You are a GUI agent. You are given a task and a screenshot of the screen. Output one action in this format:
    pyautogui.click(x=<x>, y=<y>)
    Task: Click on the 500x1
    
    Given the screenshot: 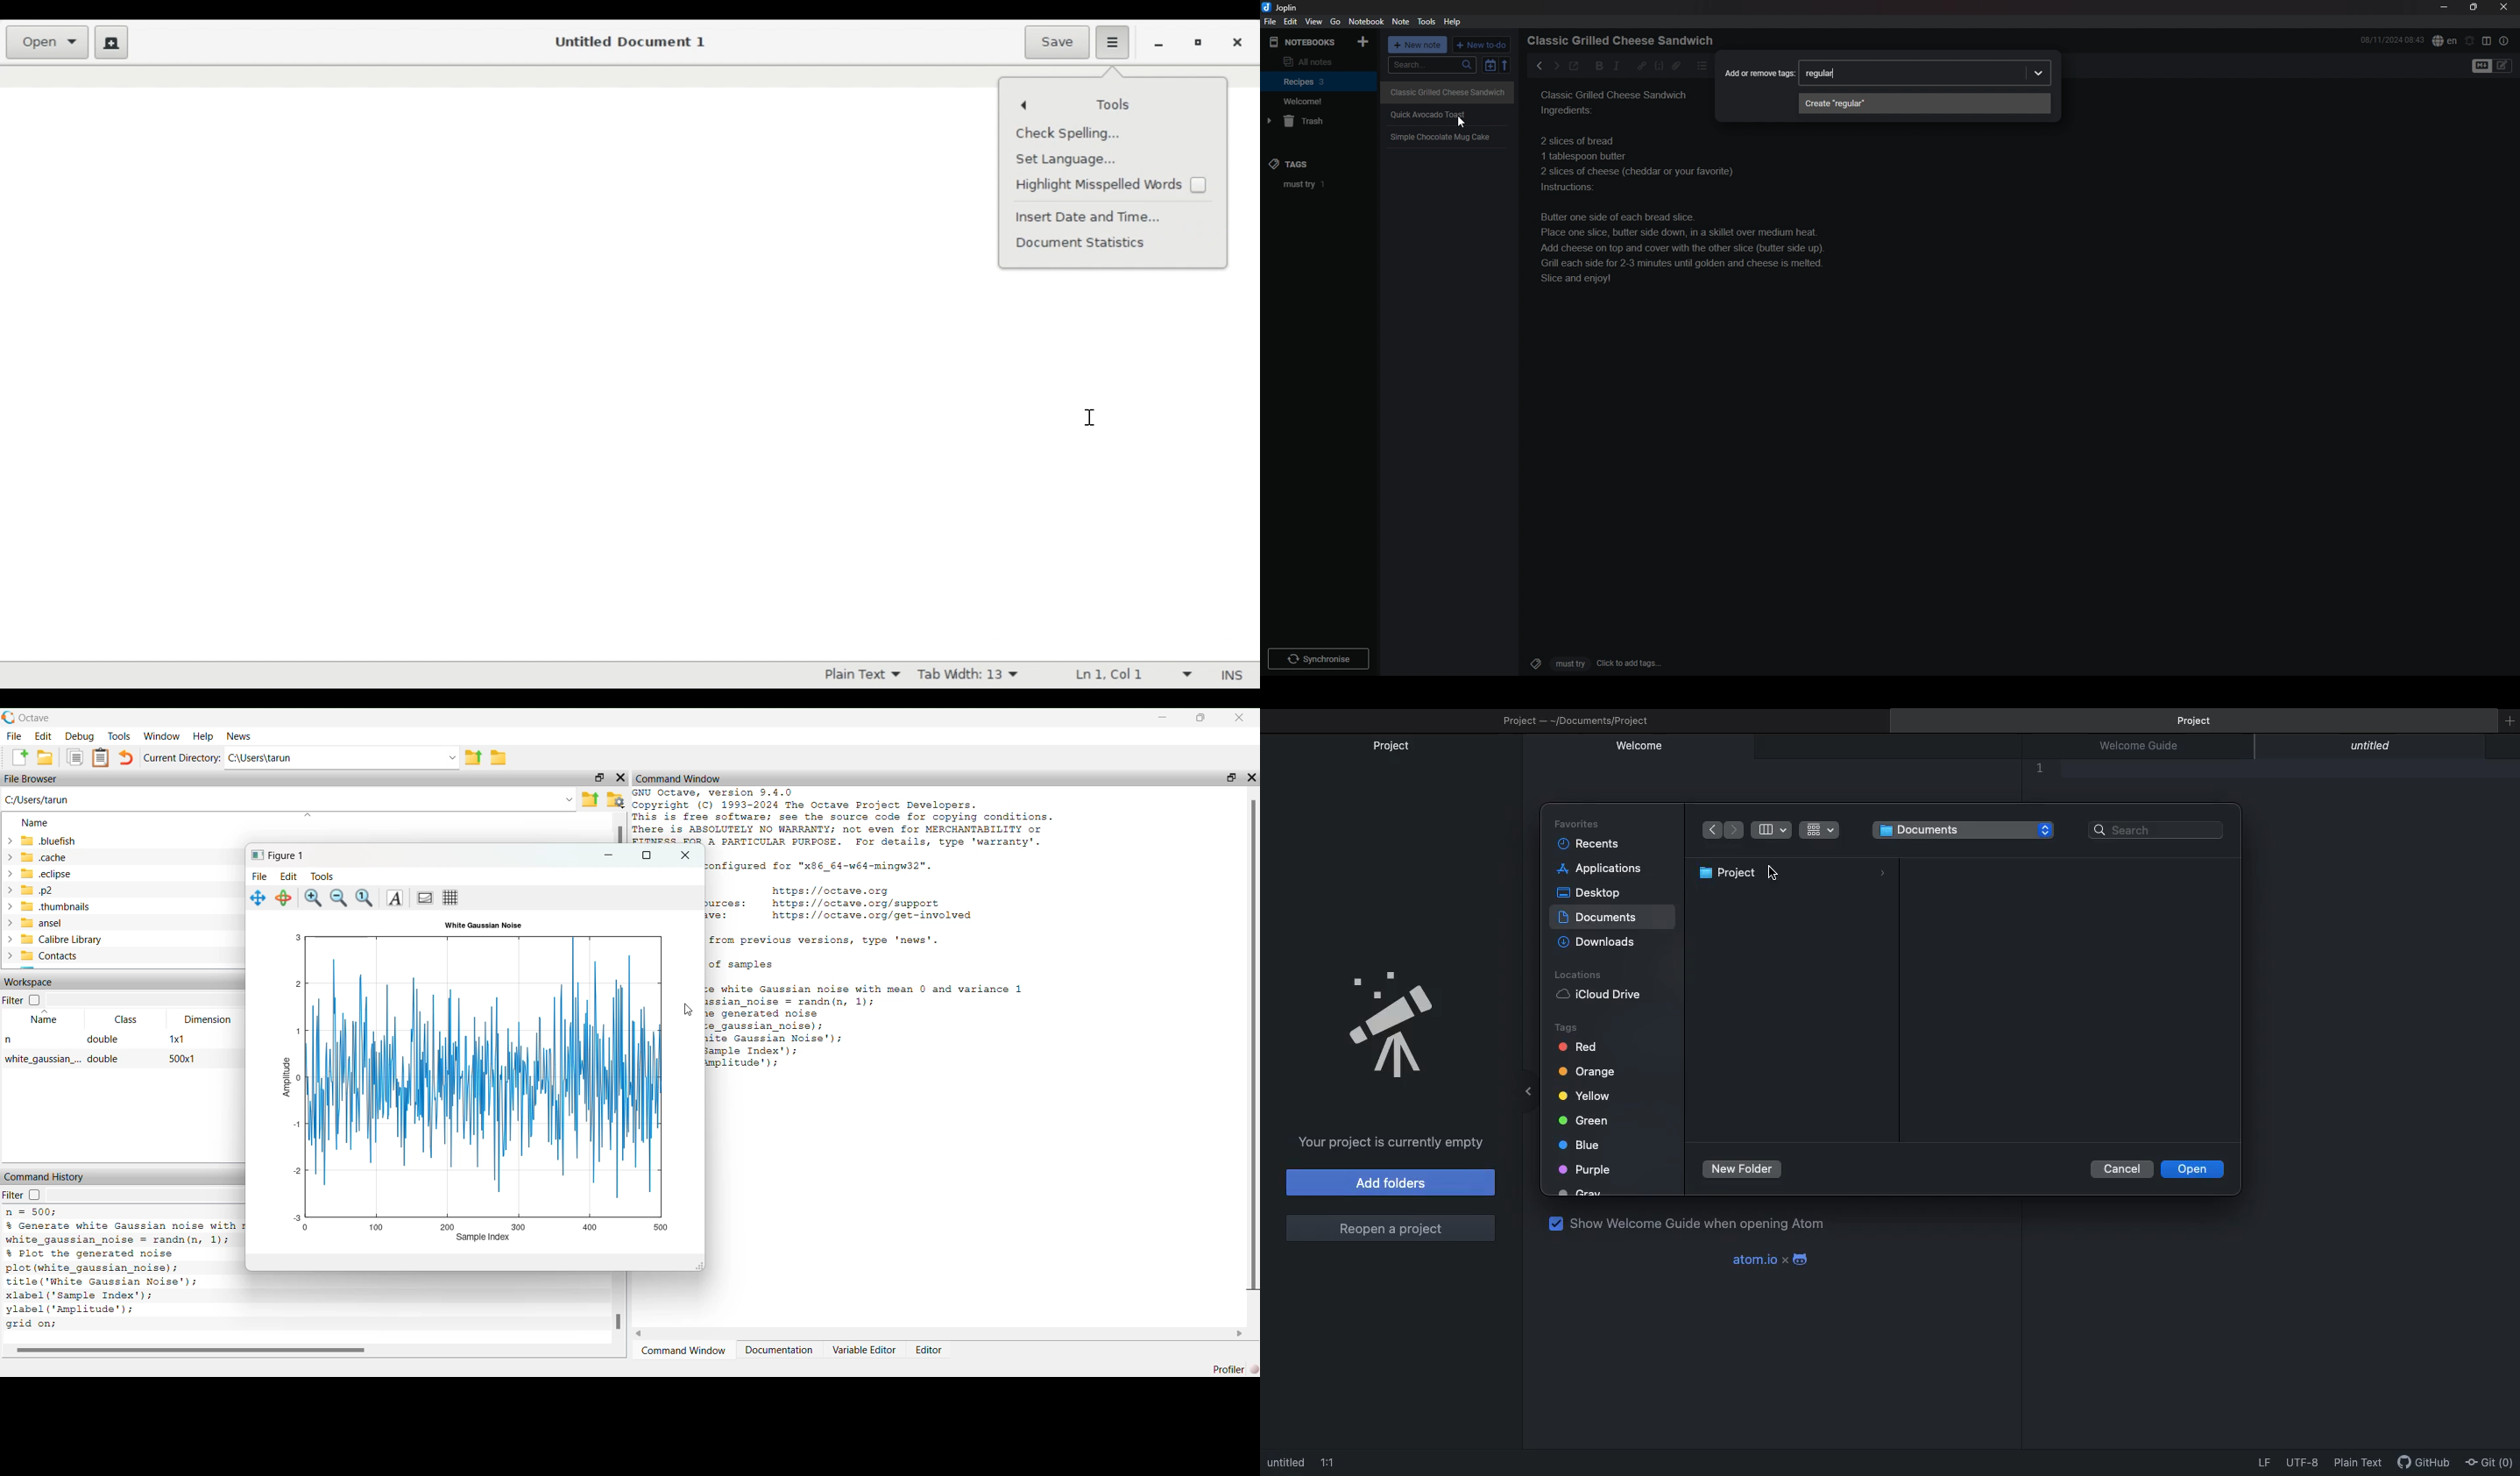 What is the action you would take?
    pyautogui.click(x=184, y=1059)
    